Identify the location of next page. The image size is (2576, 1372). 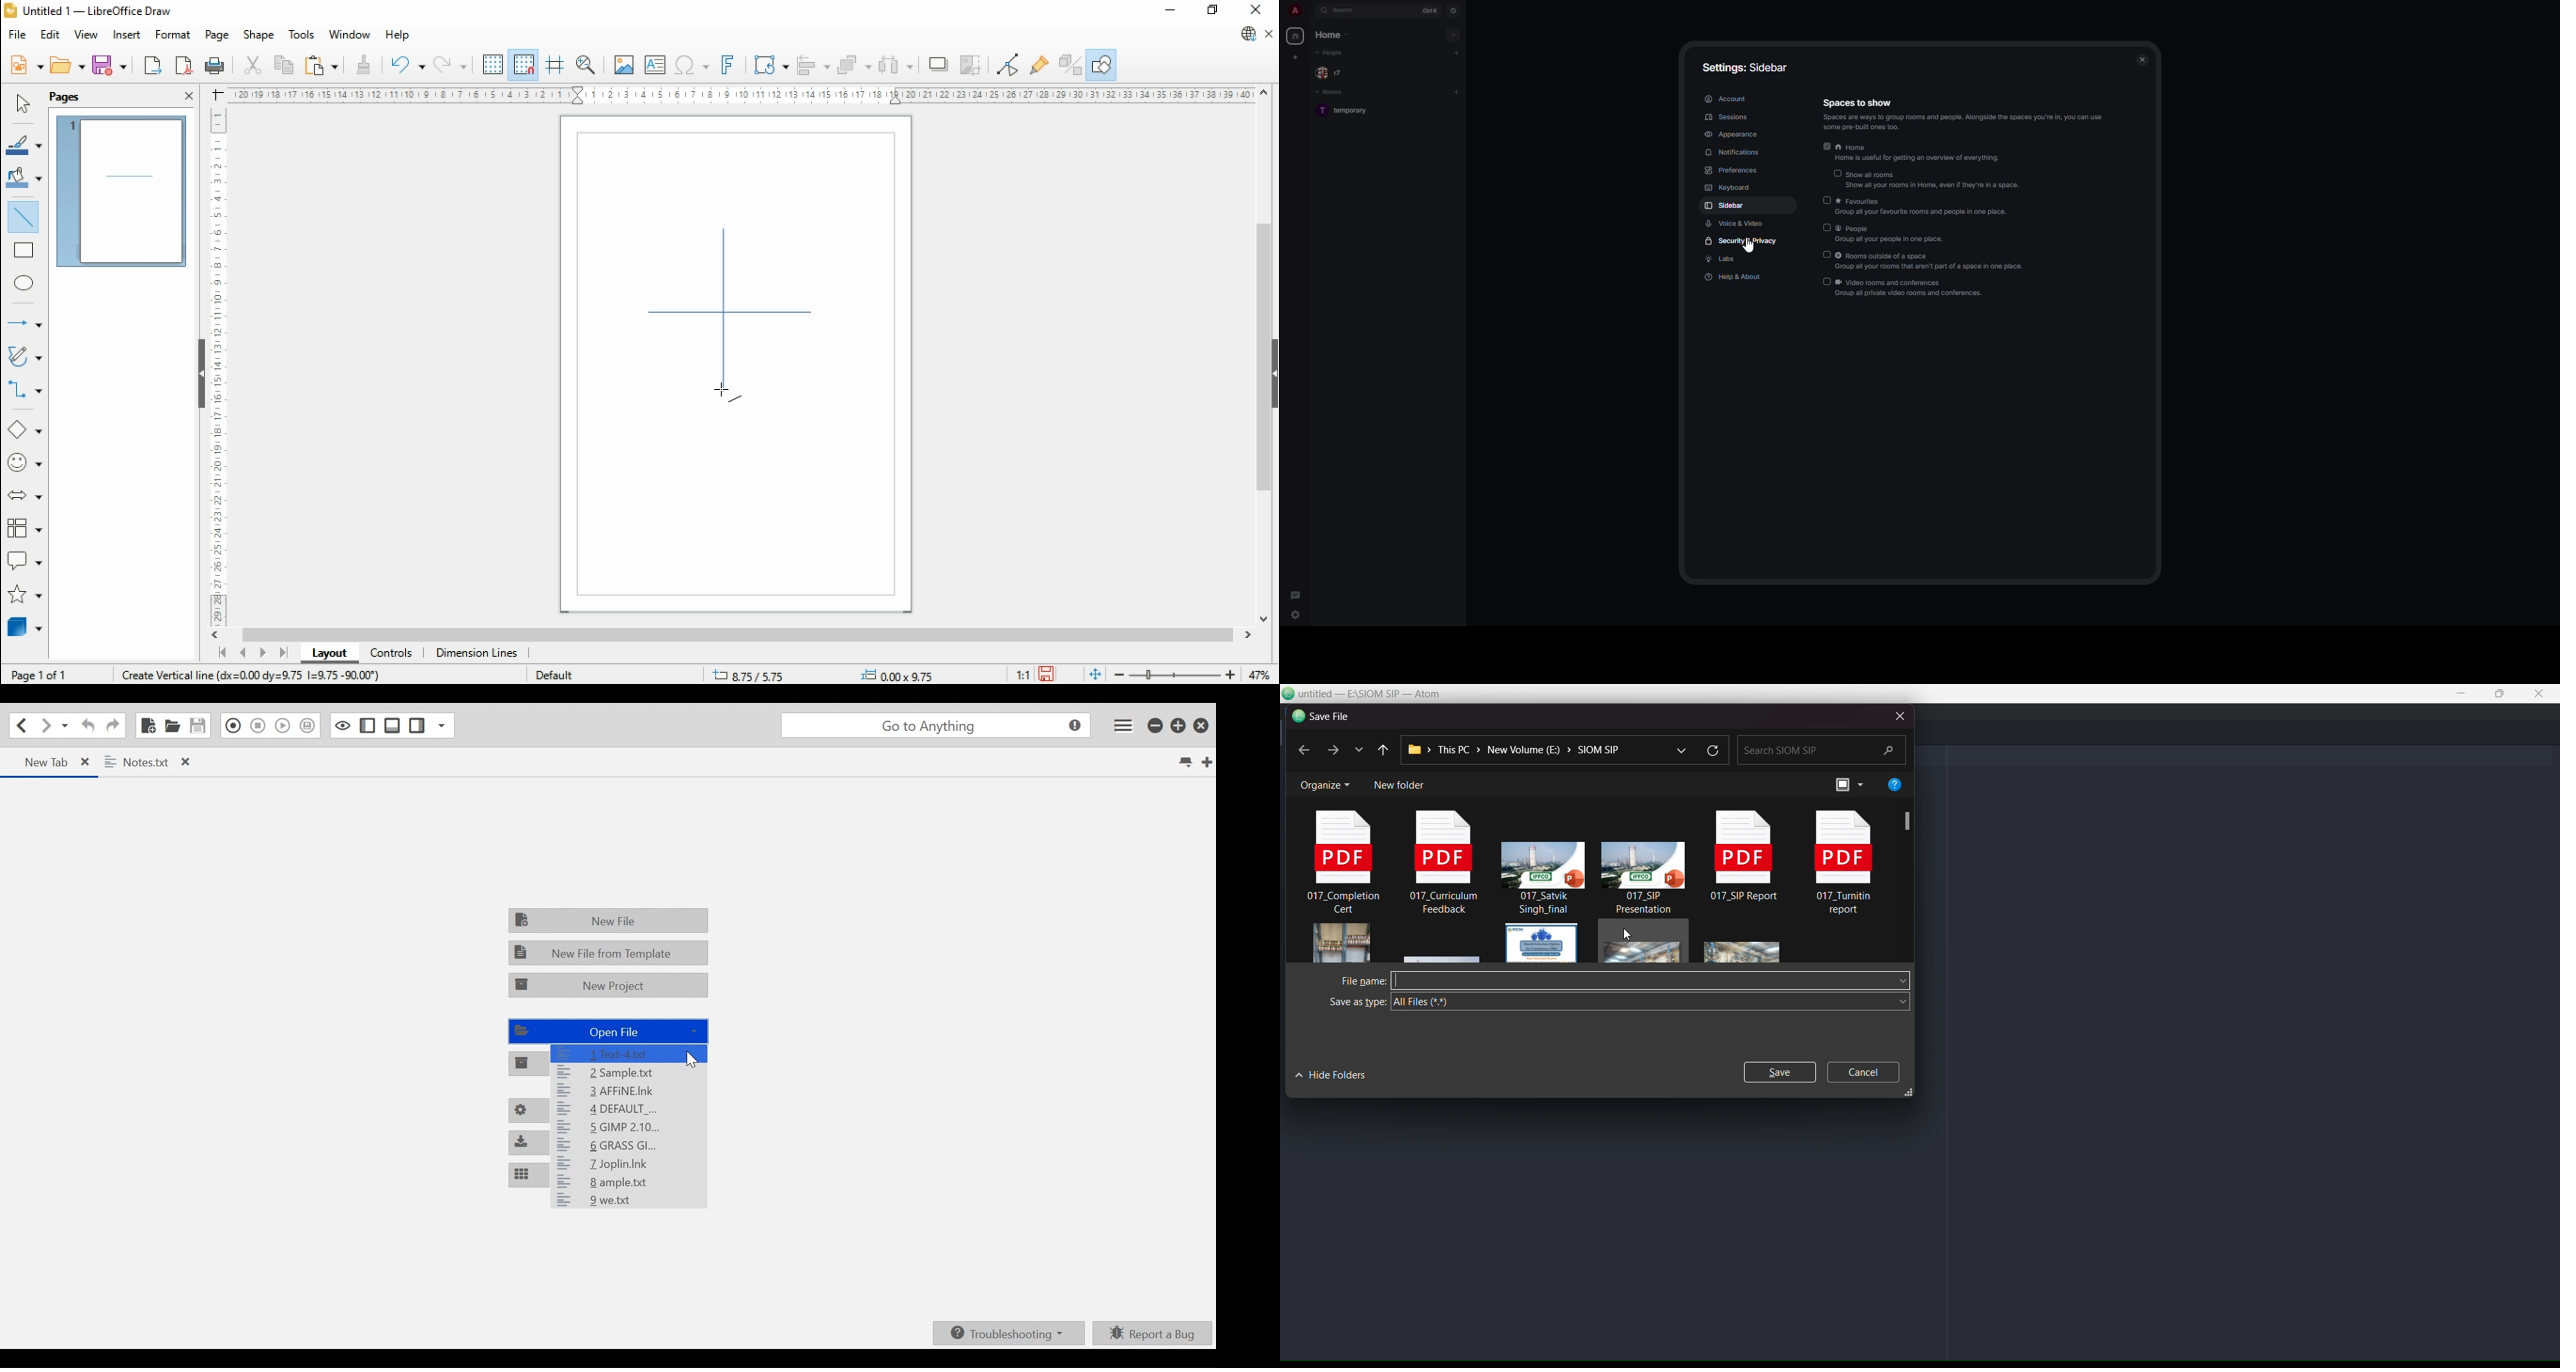
(262, 652).